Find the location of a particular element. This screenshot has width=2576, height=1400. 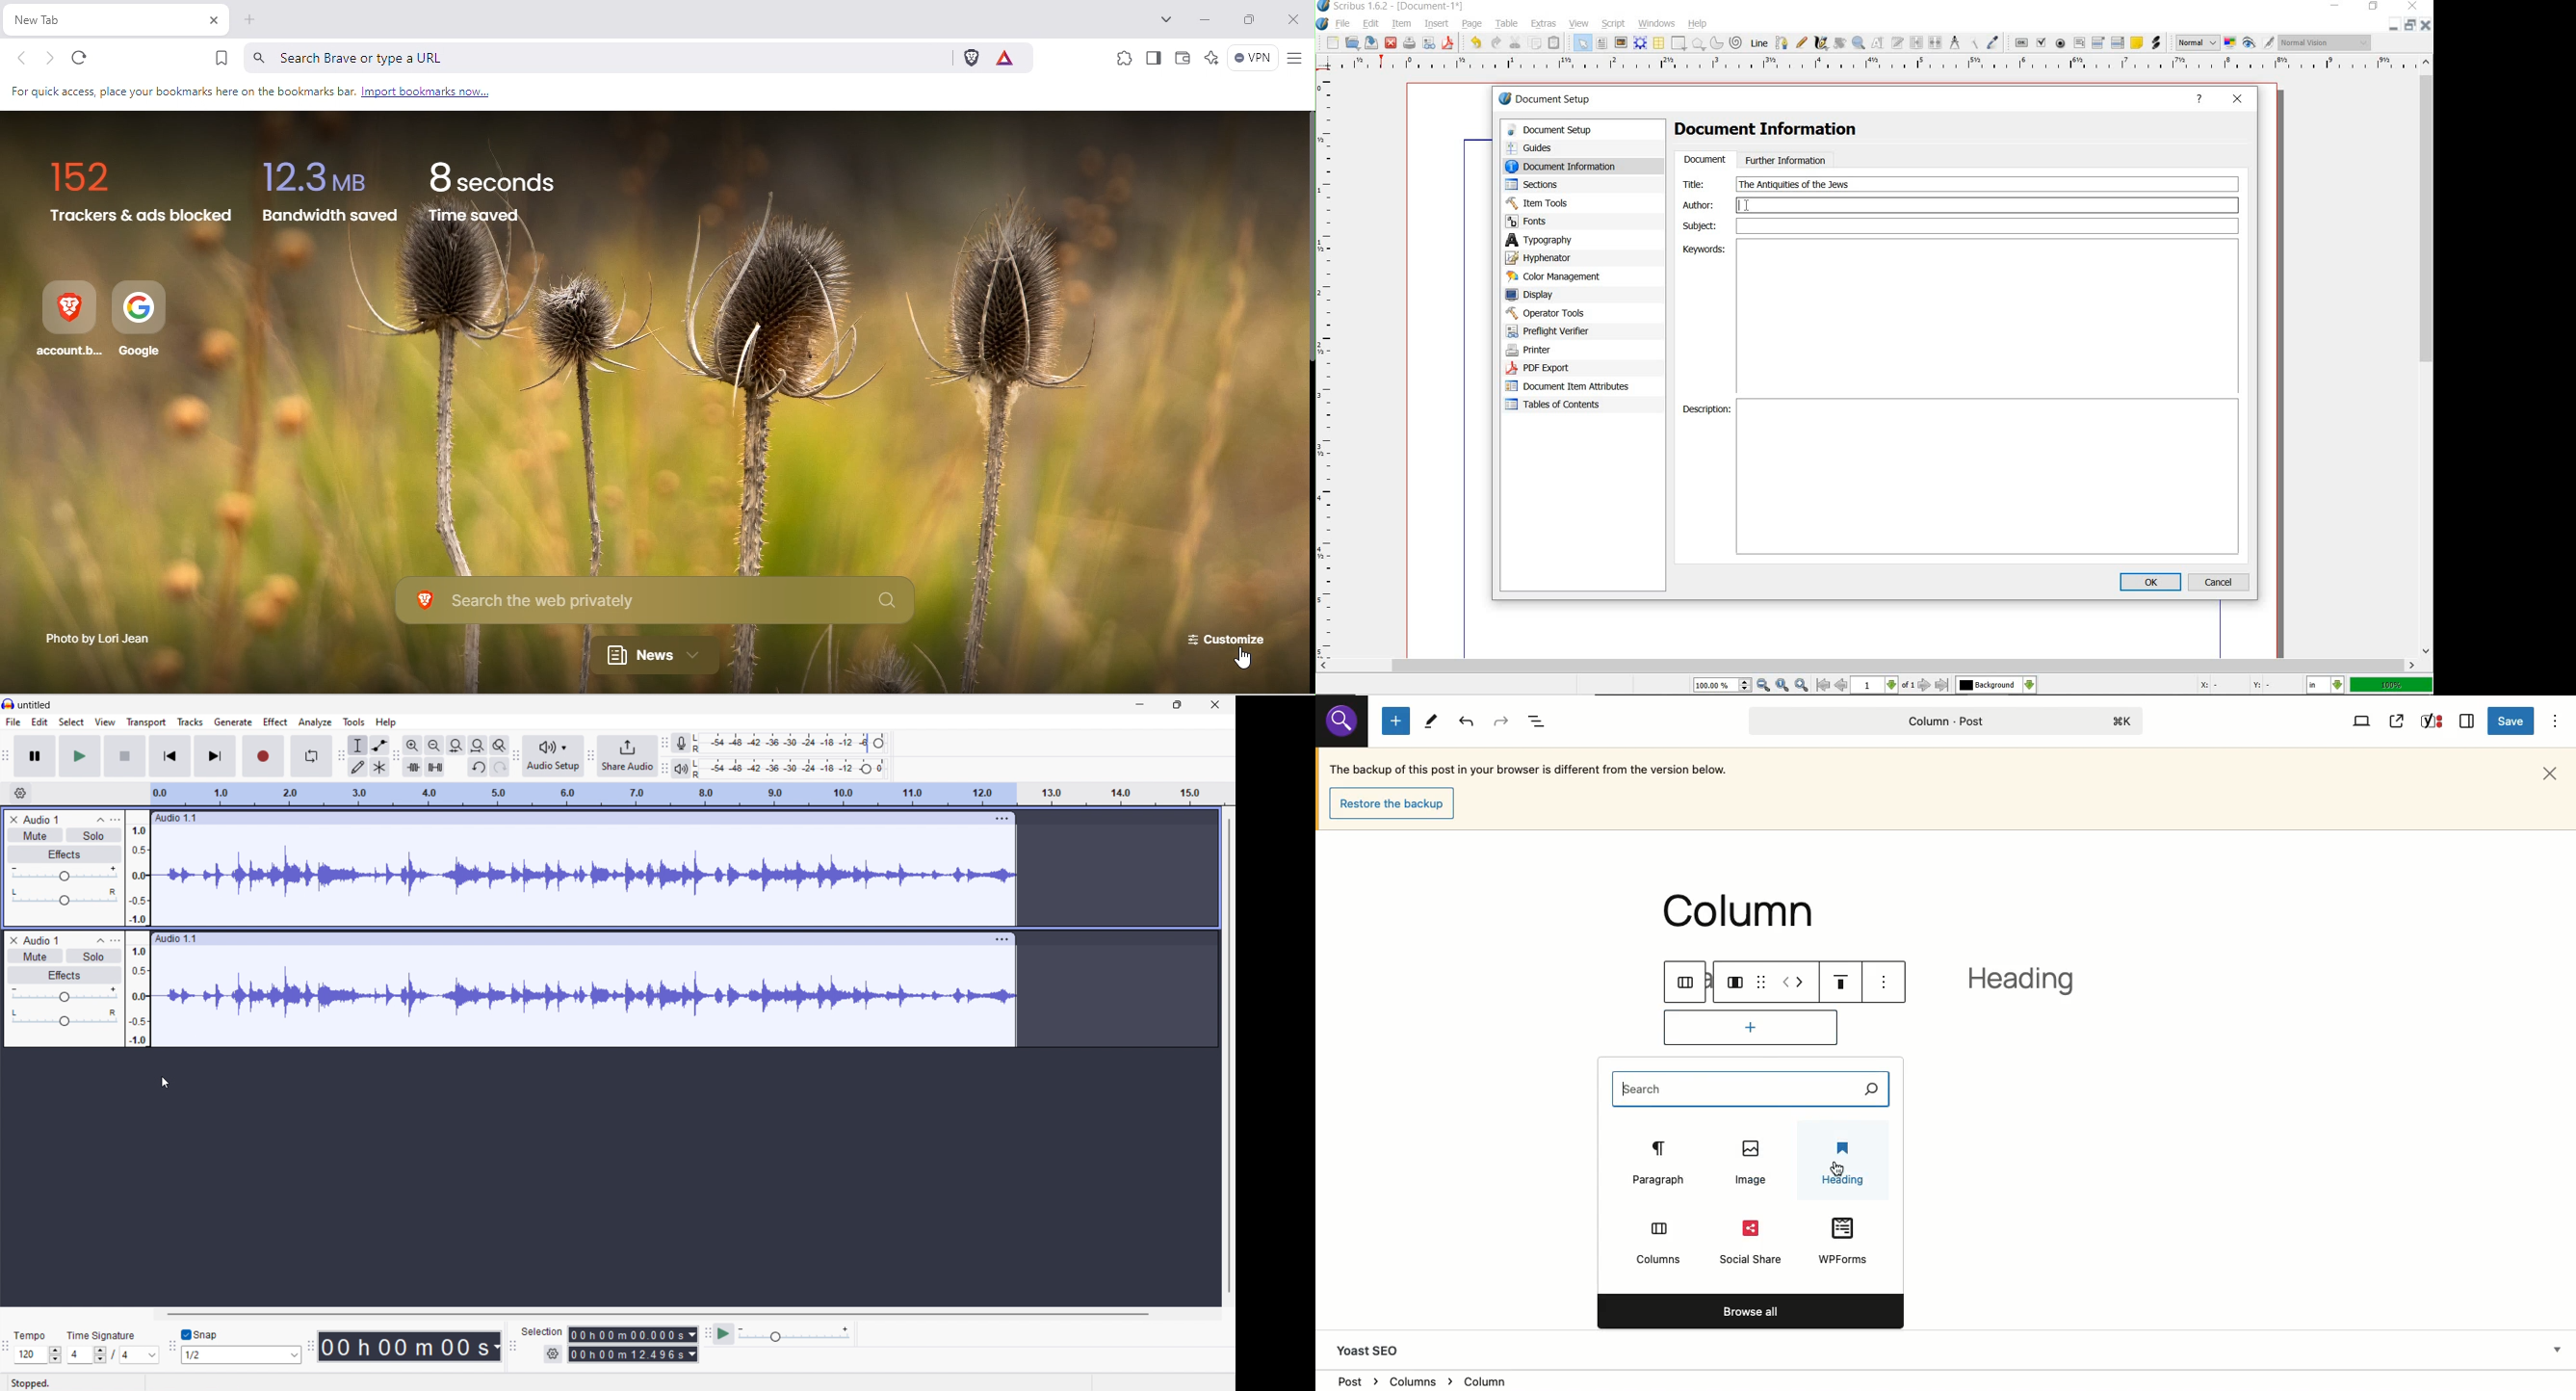

minimize is located at coordinates (2334, 6).